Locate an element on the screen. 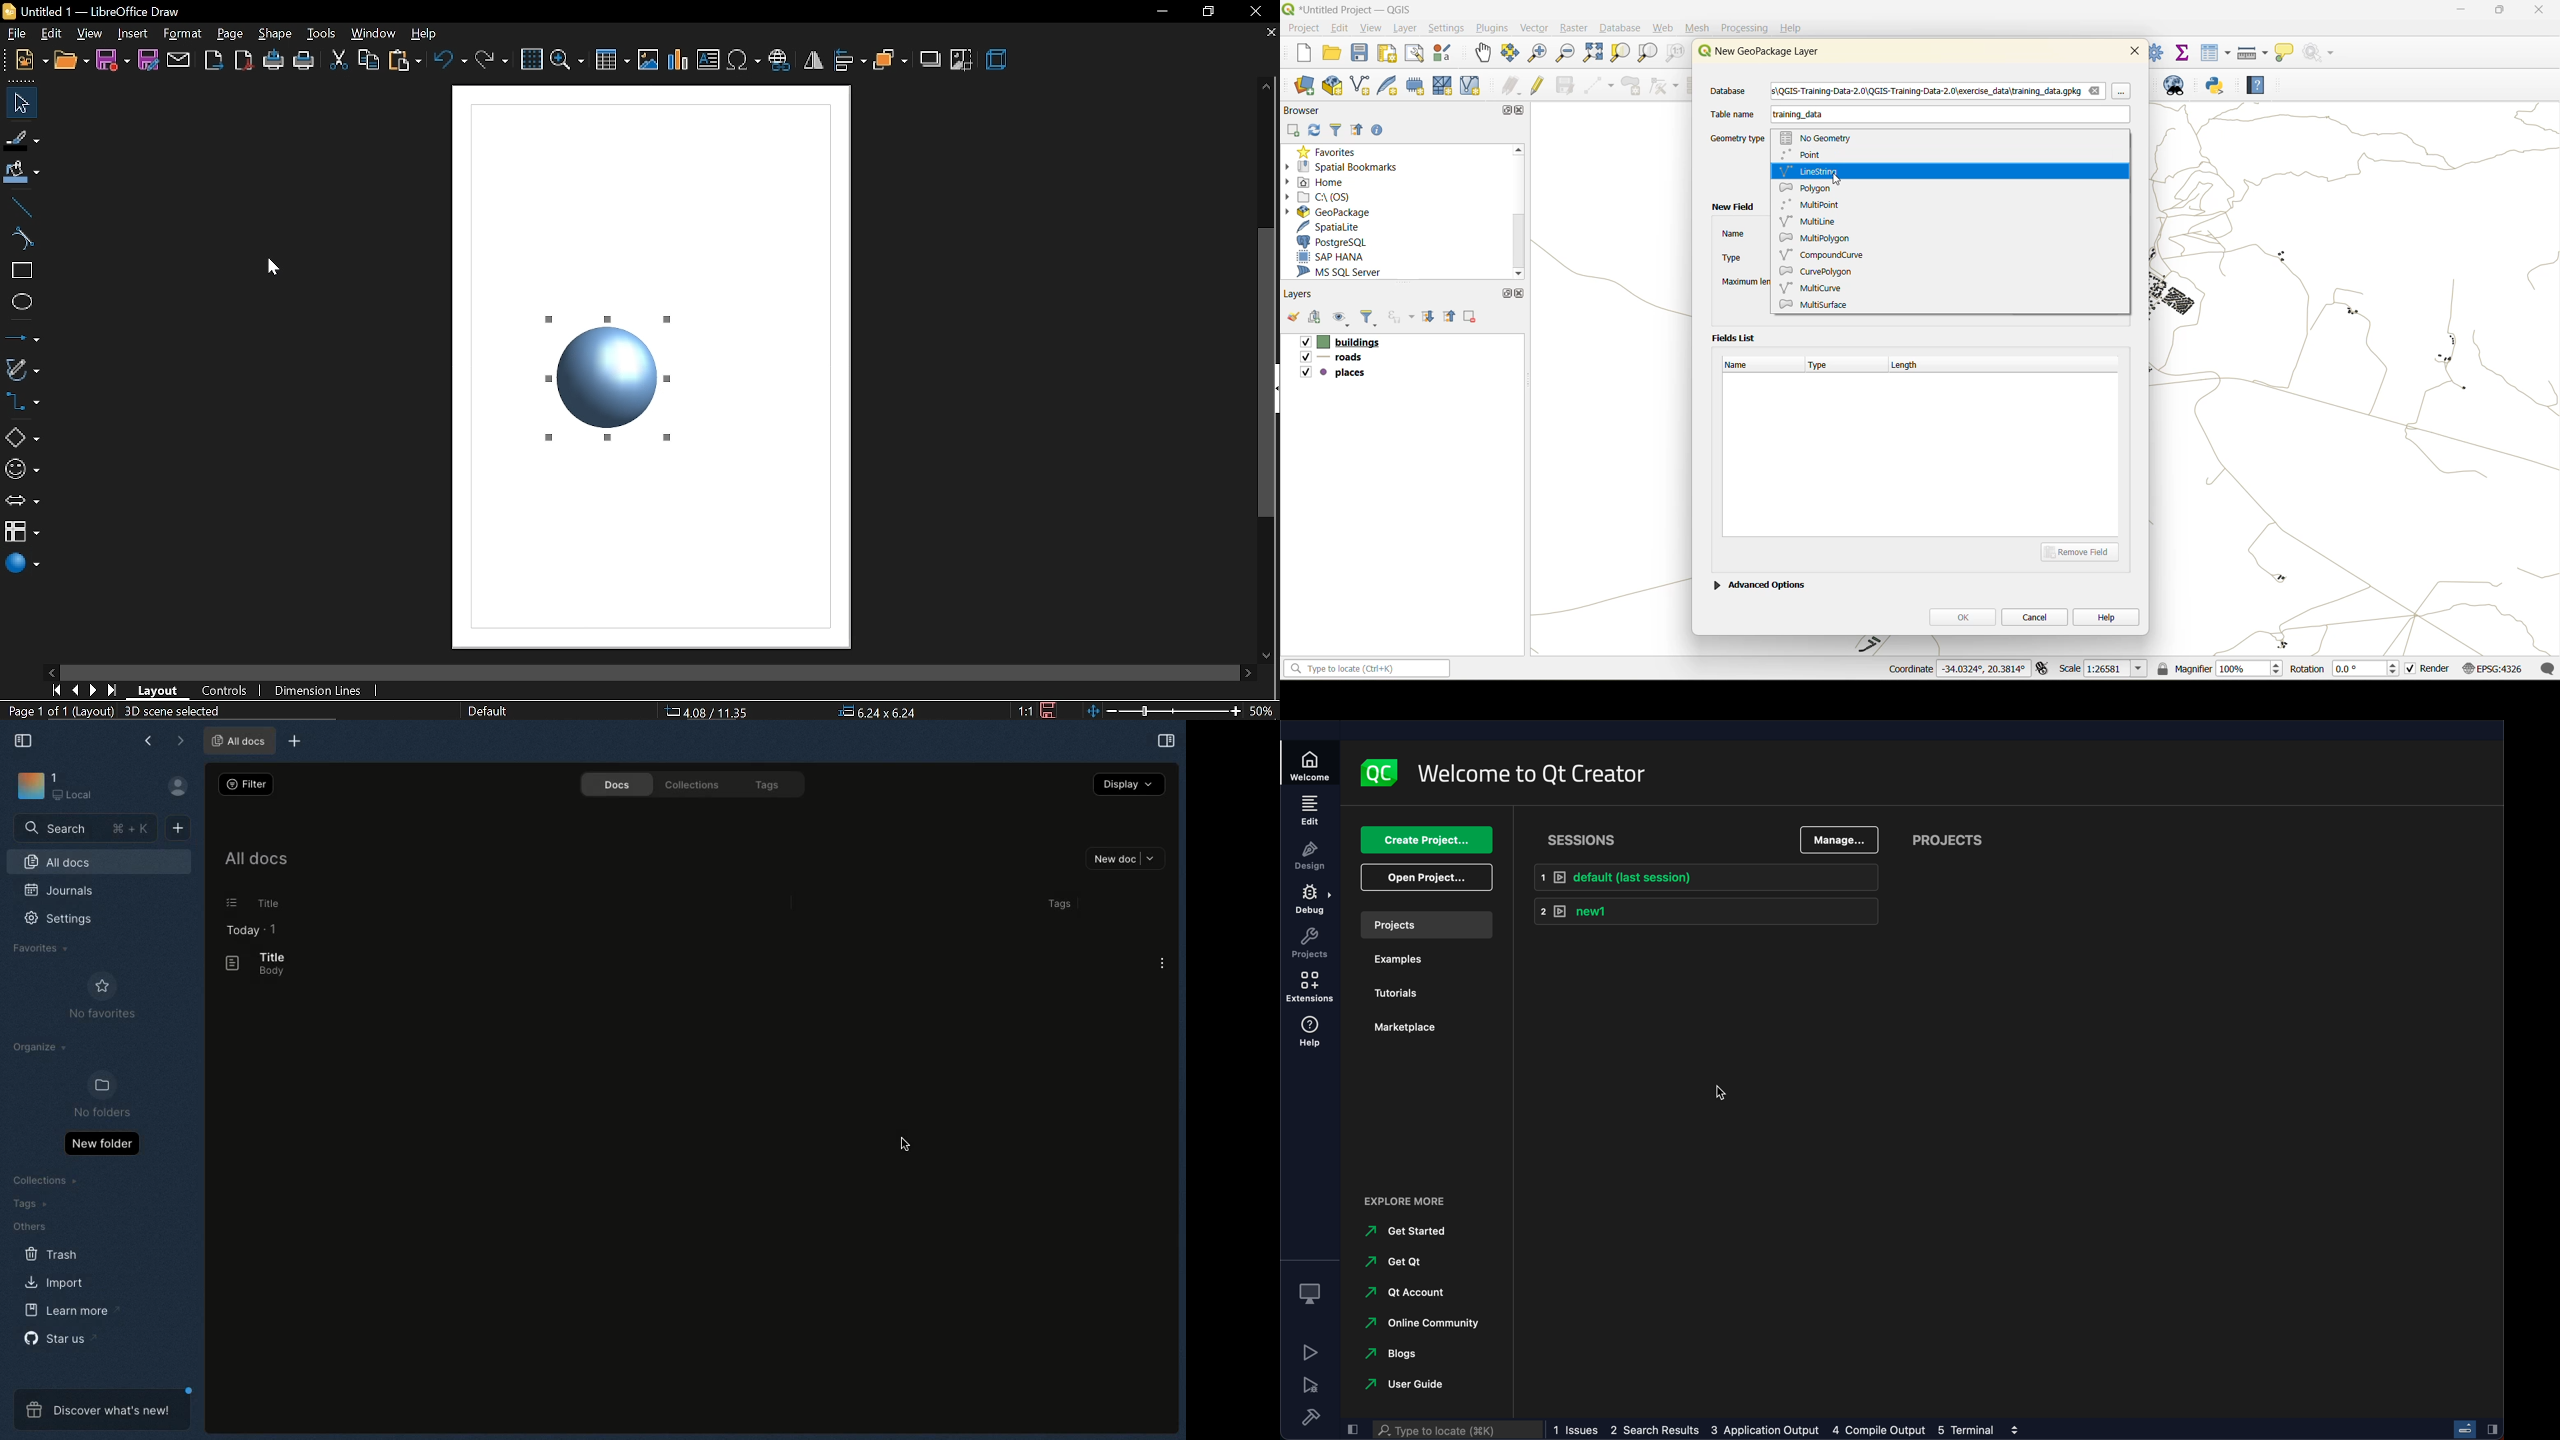  new1 is located at coordinates (1704, 913).